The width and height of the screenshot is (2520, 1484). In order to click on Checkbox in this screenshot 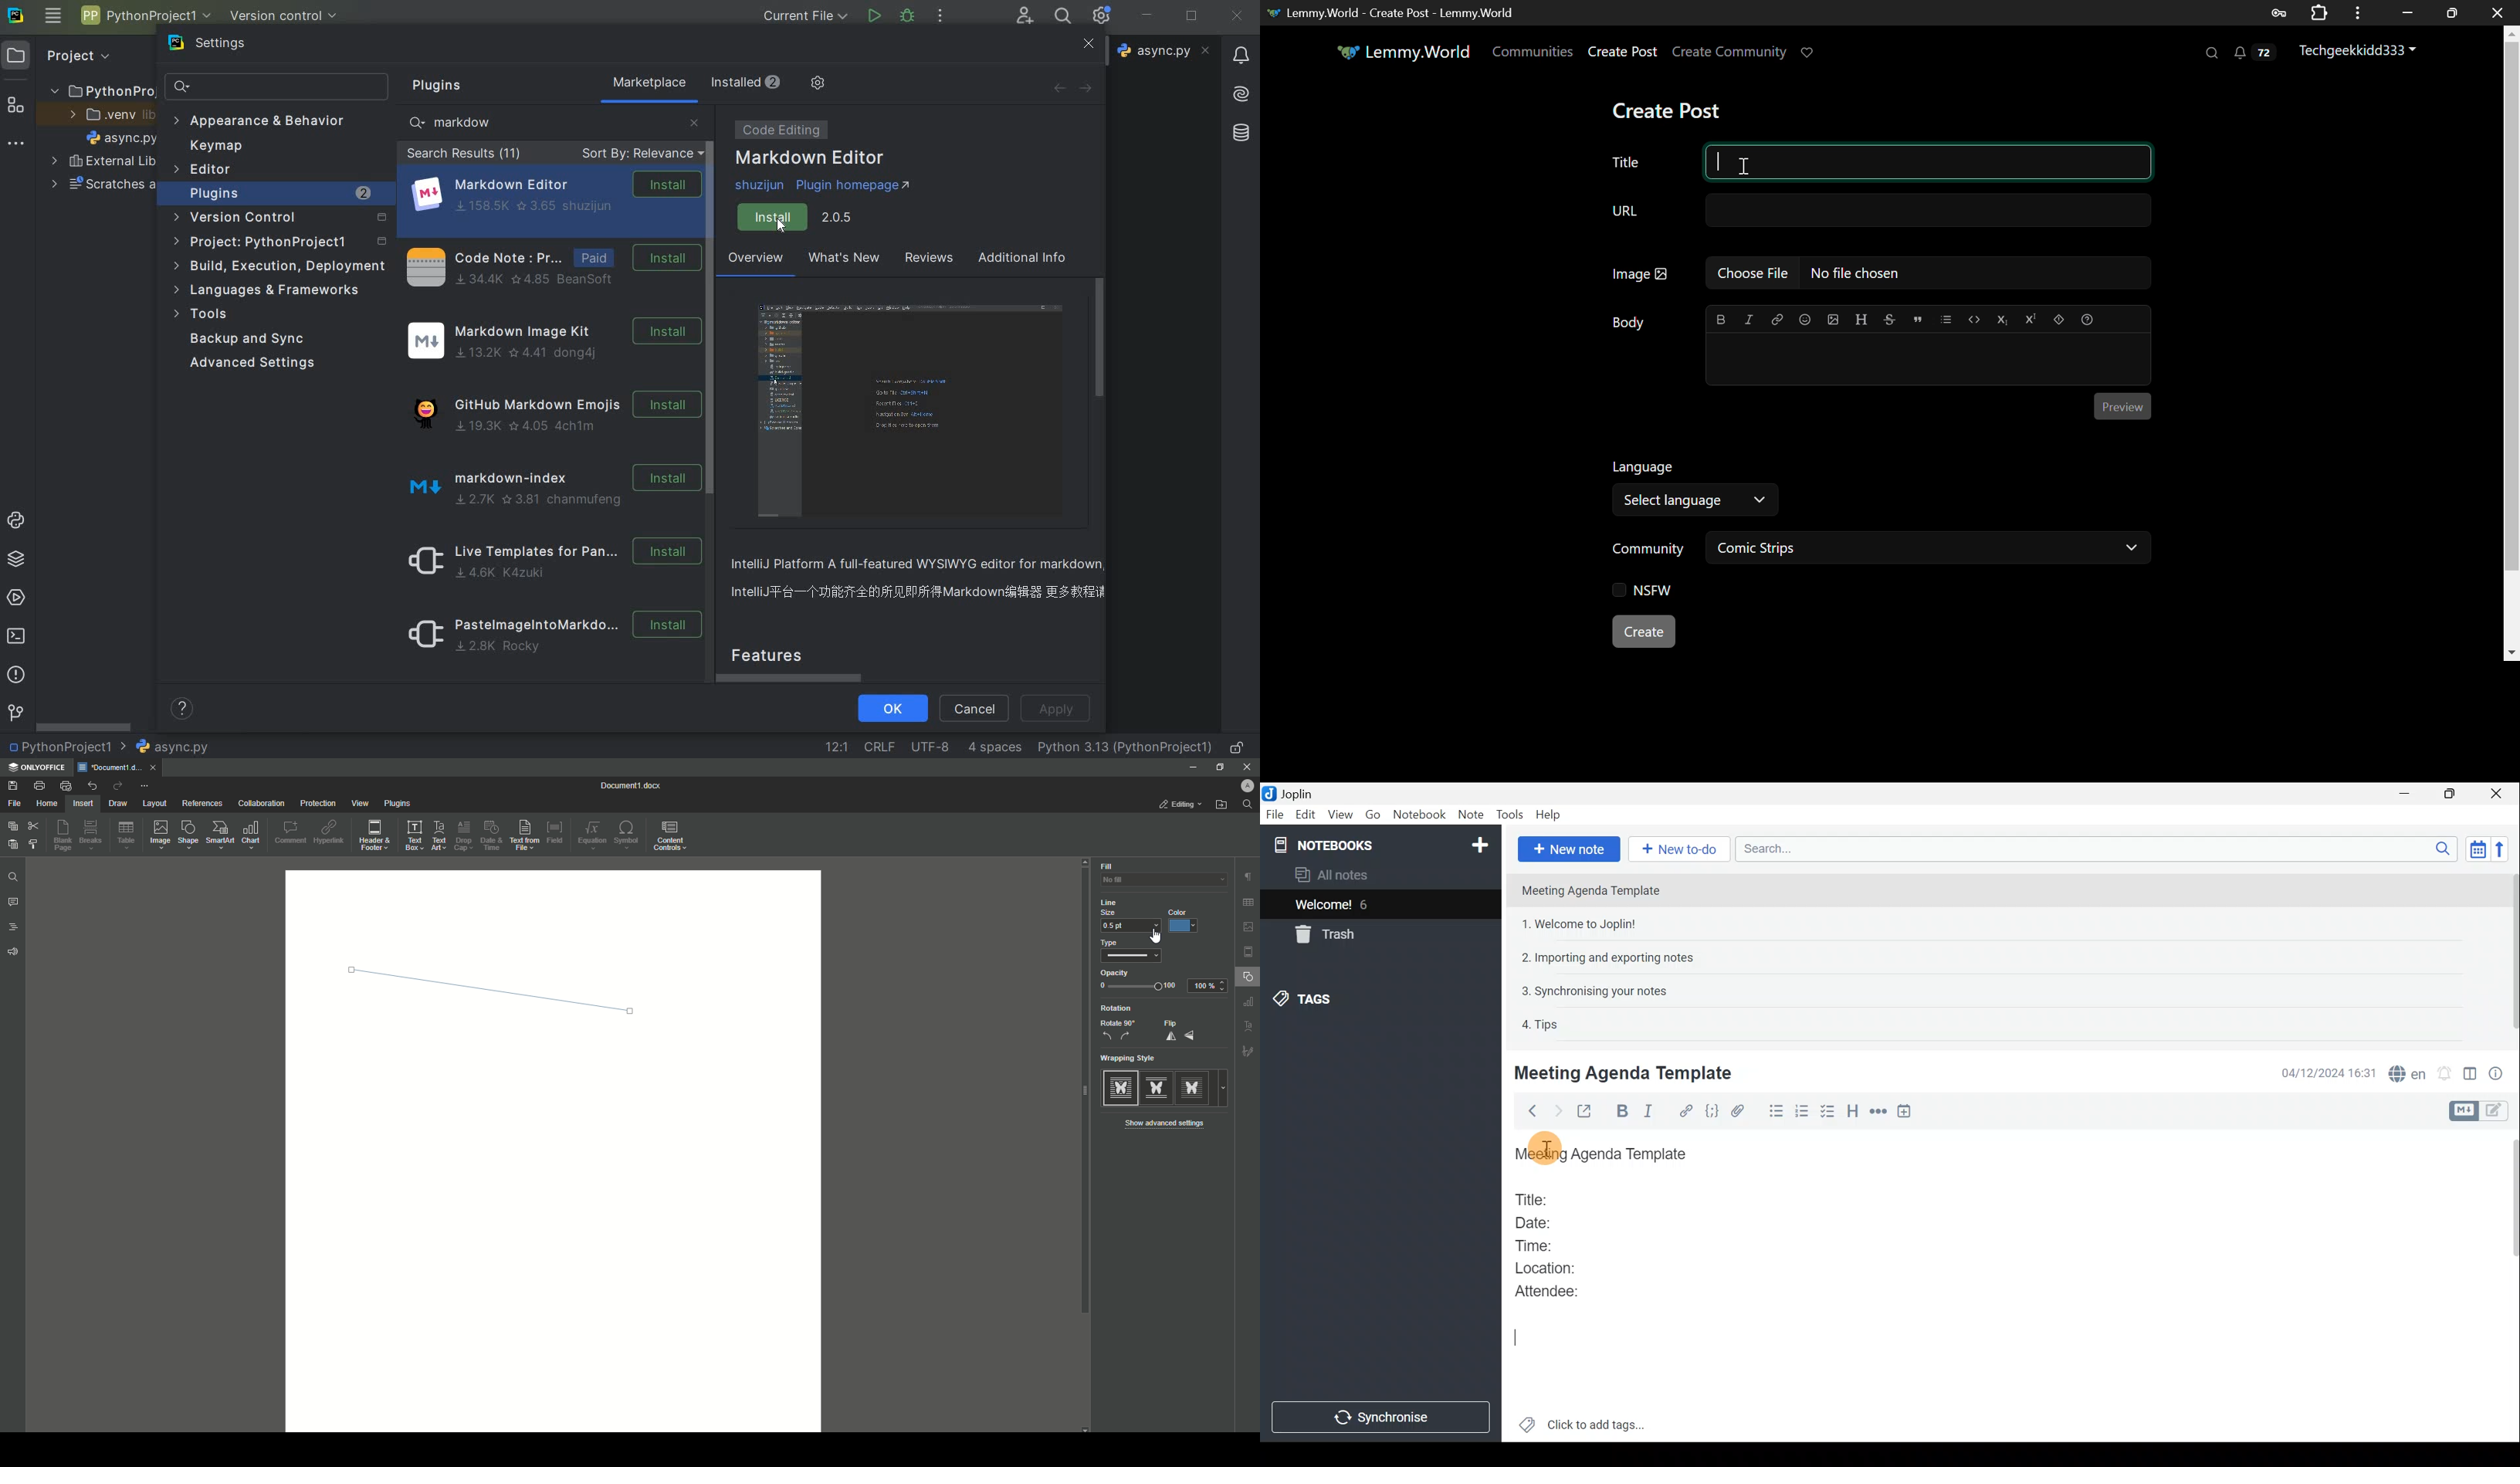, I will do `click(1826, 1112)`.